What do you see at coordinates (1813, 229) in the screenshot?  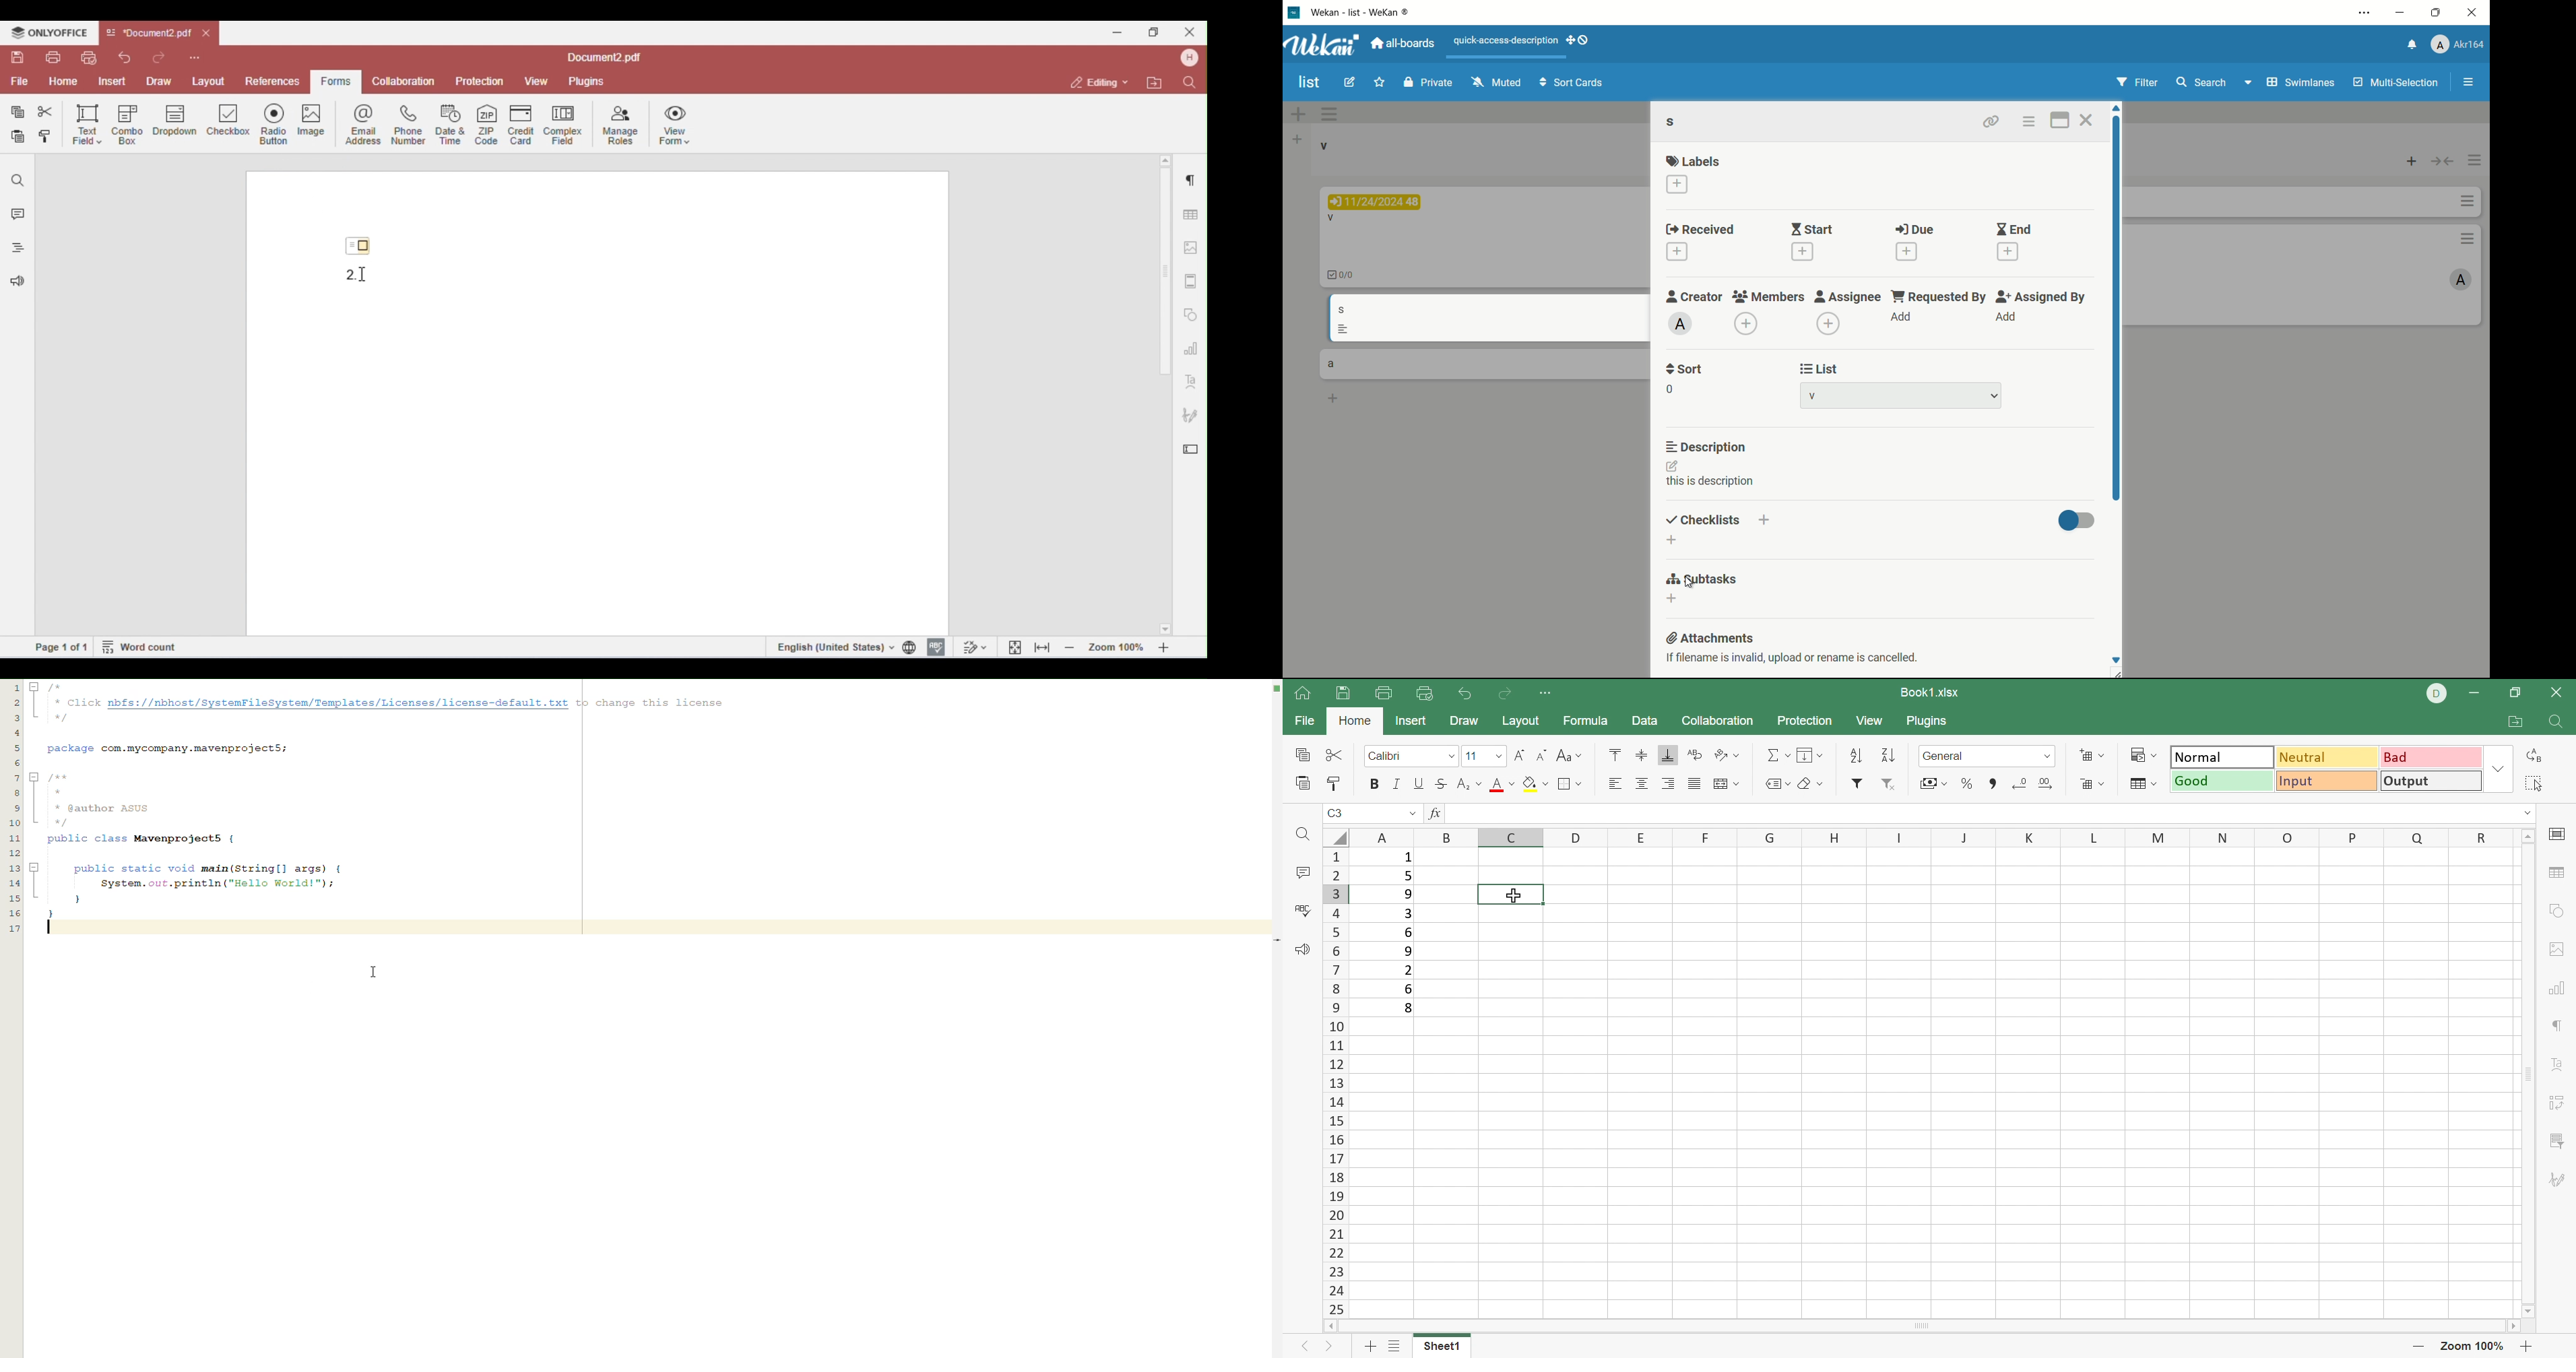 I see `start` at bounding box center [1813, 229].